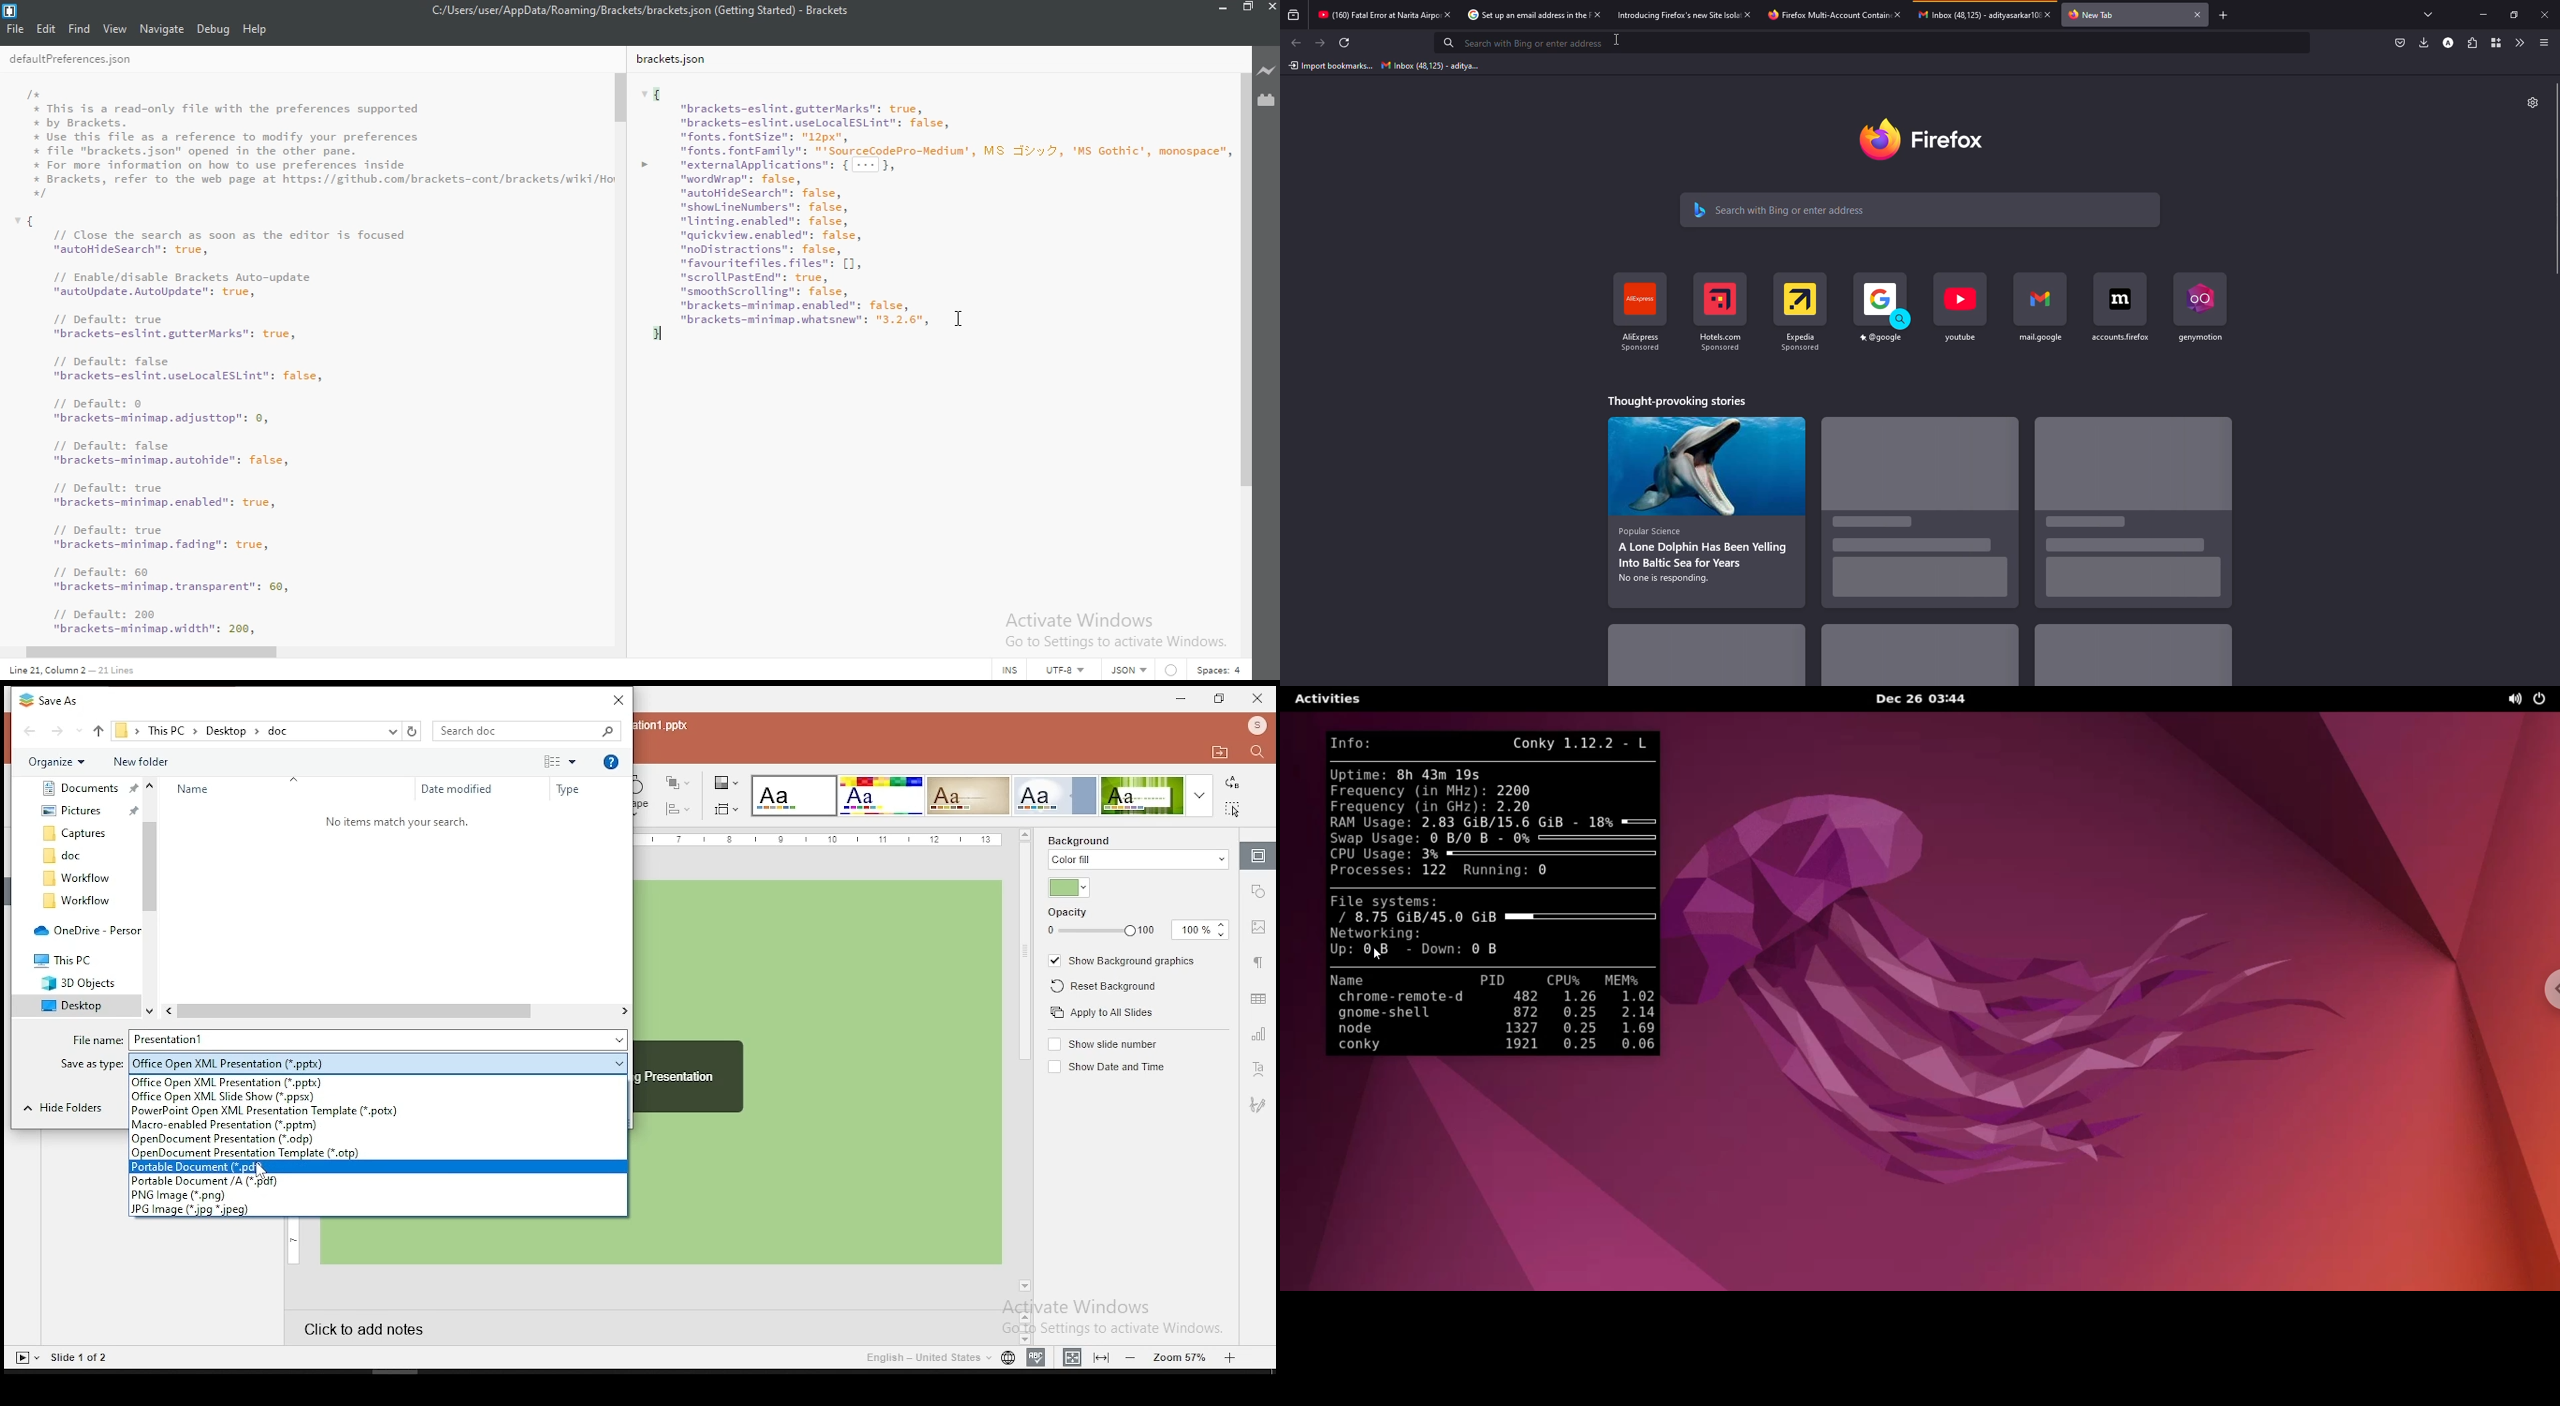  What do you see at coordinates (934, 220) in the screenshot?
I see `1
“brackets-eslint.gutterMarks": true,
“brackets-eslint.useLocalESLint": false,
“fonts. fontsize": "12px",
“fonts. fontFamily": "'SourceCodePro-Mediun', MS Tf/y2, 'MS Gothic’, monospace"

> vexternalpplications™: {|---|},
“wordwrap": false,
“autoMideSearch”: false,
“shoul ineNumbers": false,
“Uinting.enabled": false,
“quickview.enabled”: false,
“nobistractions": false,
“favouritefiles. files": [1,
“scrollPastEnd’: true,
“smoothscrolling": false,
“brackets-mininap. enabled": false,

: "brackets-minimap.whatsnew": "3.2.6", J` at bounding box center [934, 220].